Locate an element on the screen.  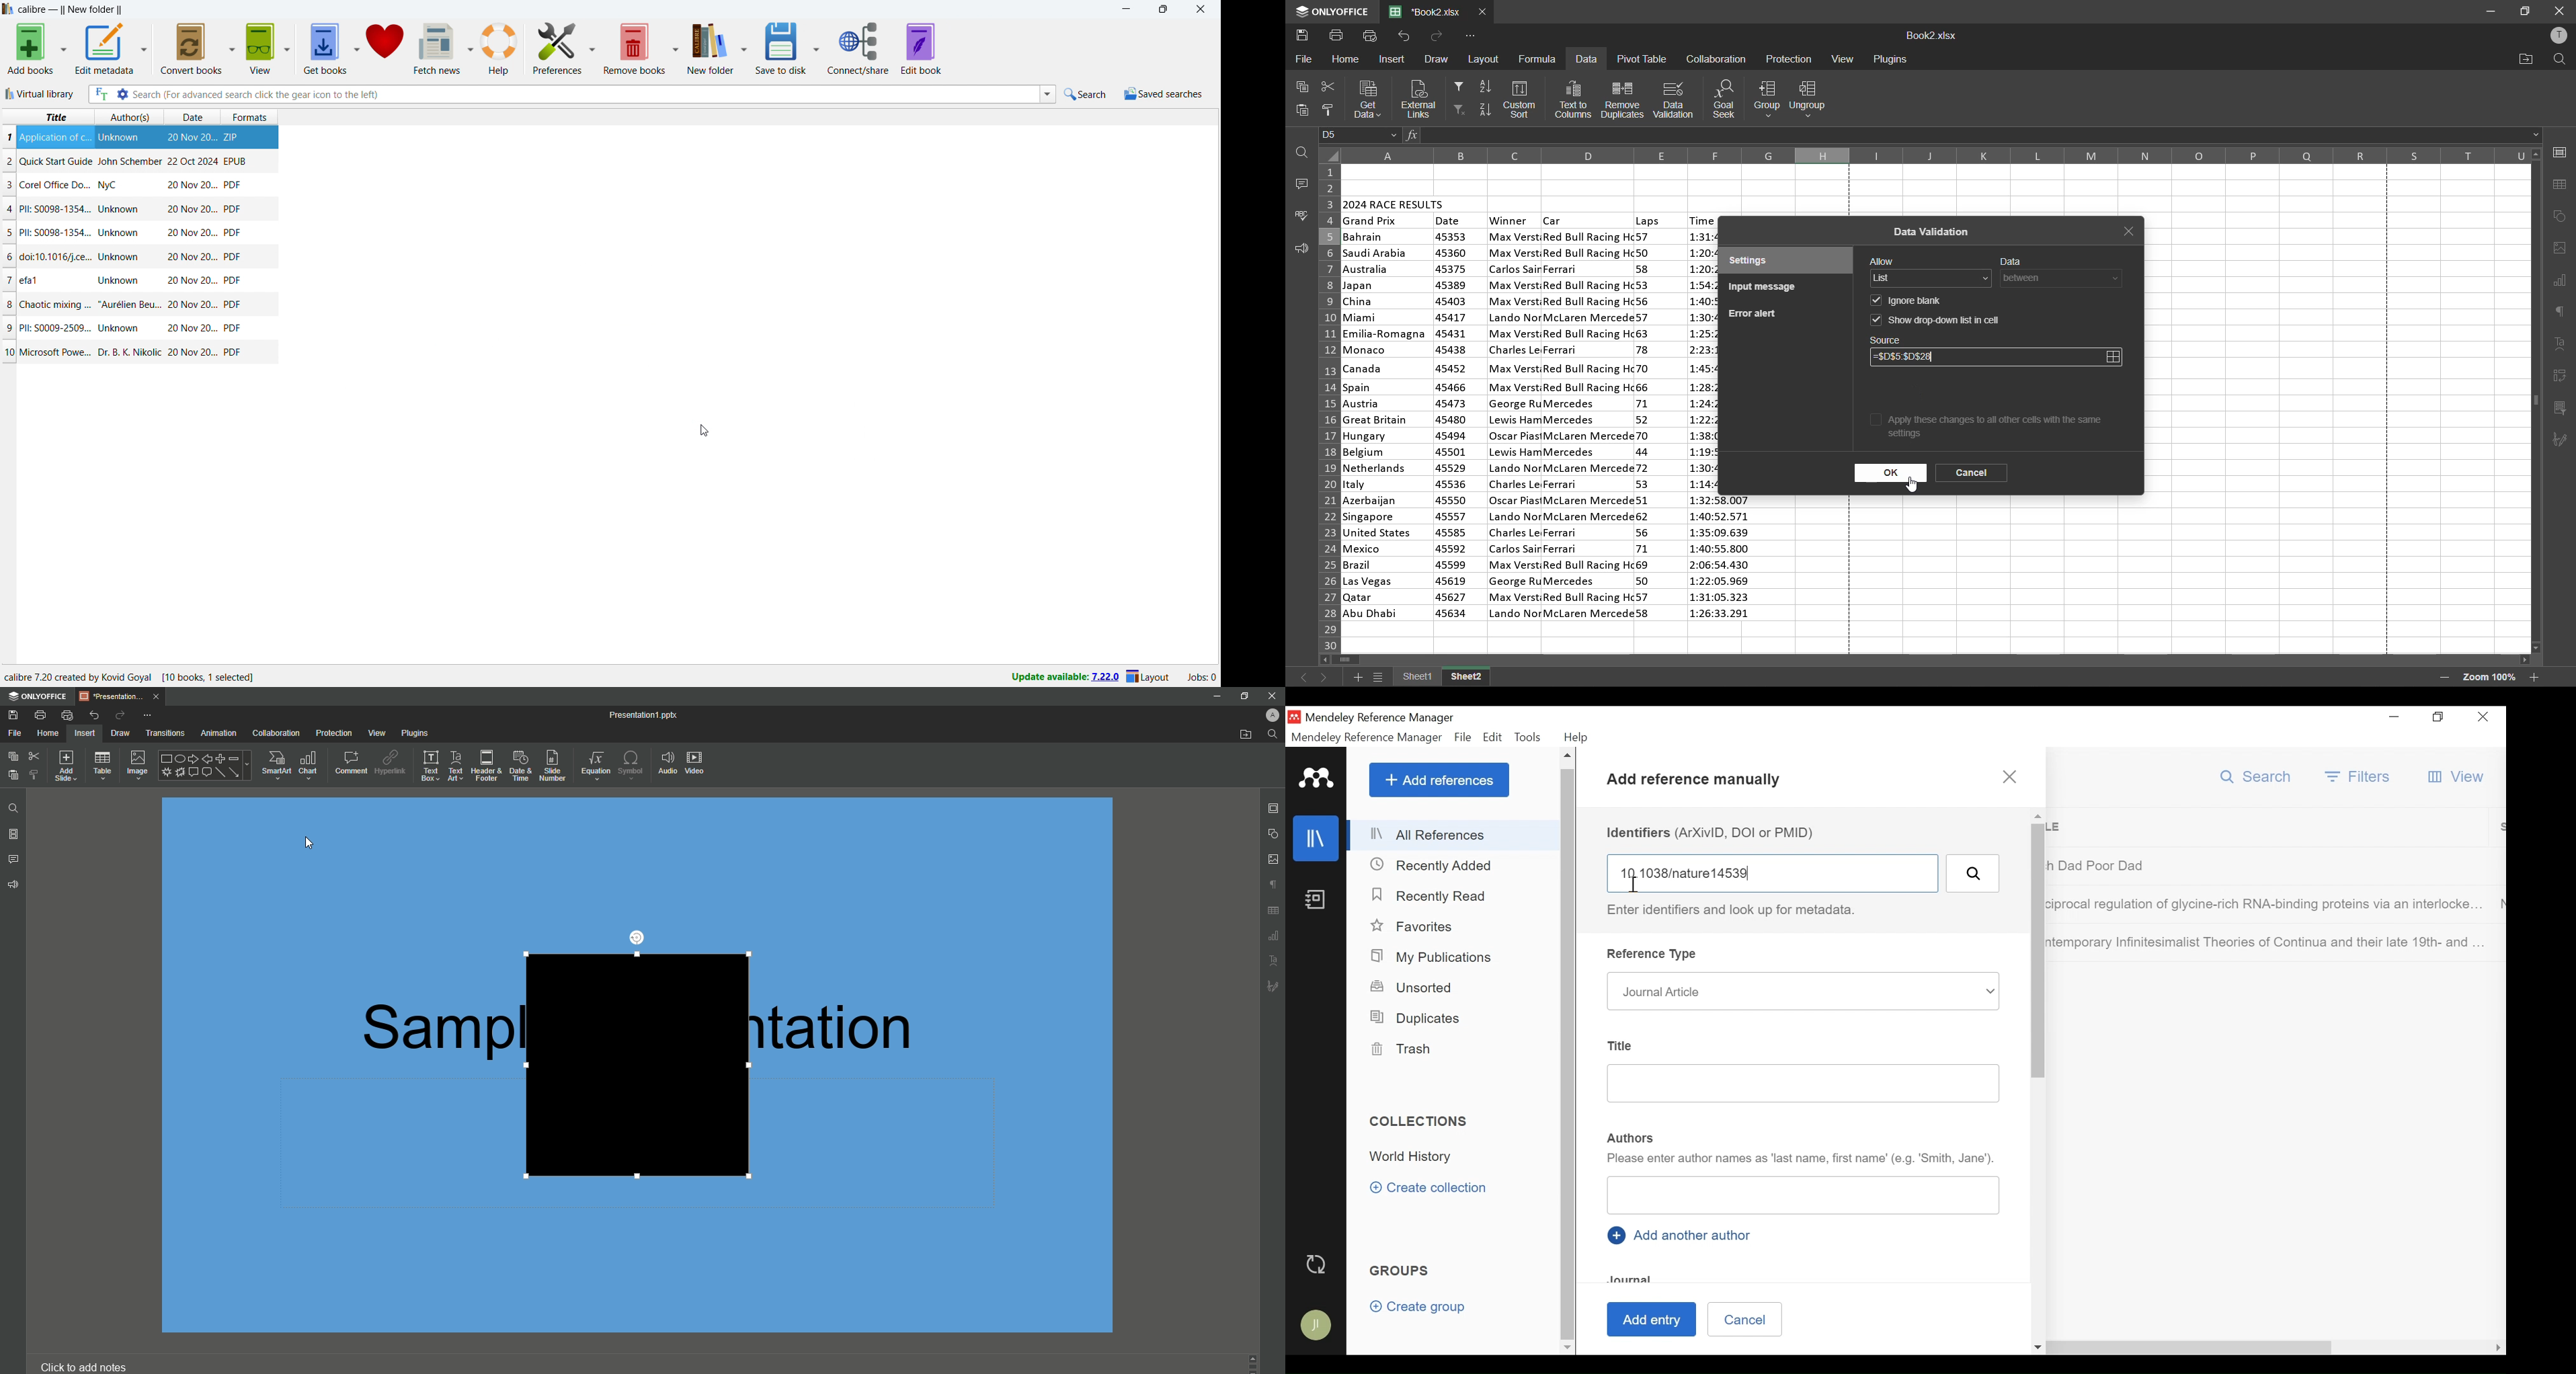
Tab 1 is located at coordinates (121, 696).